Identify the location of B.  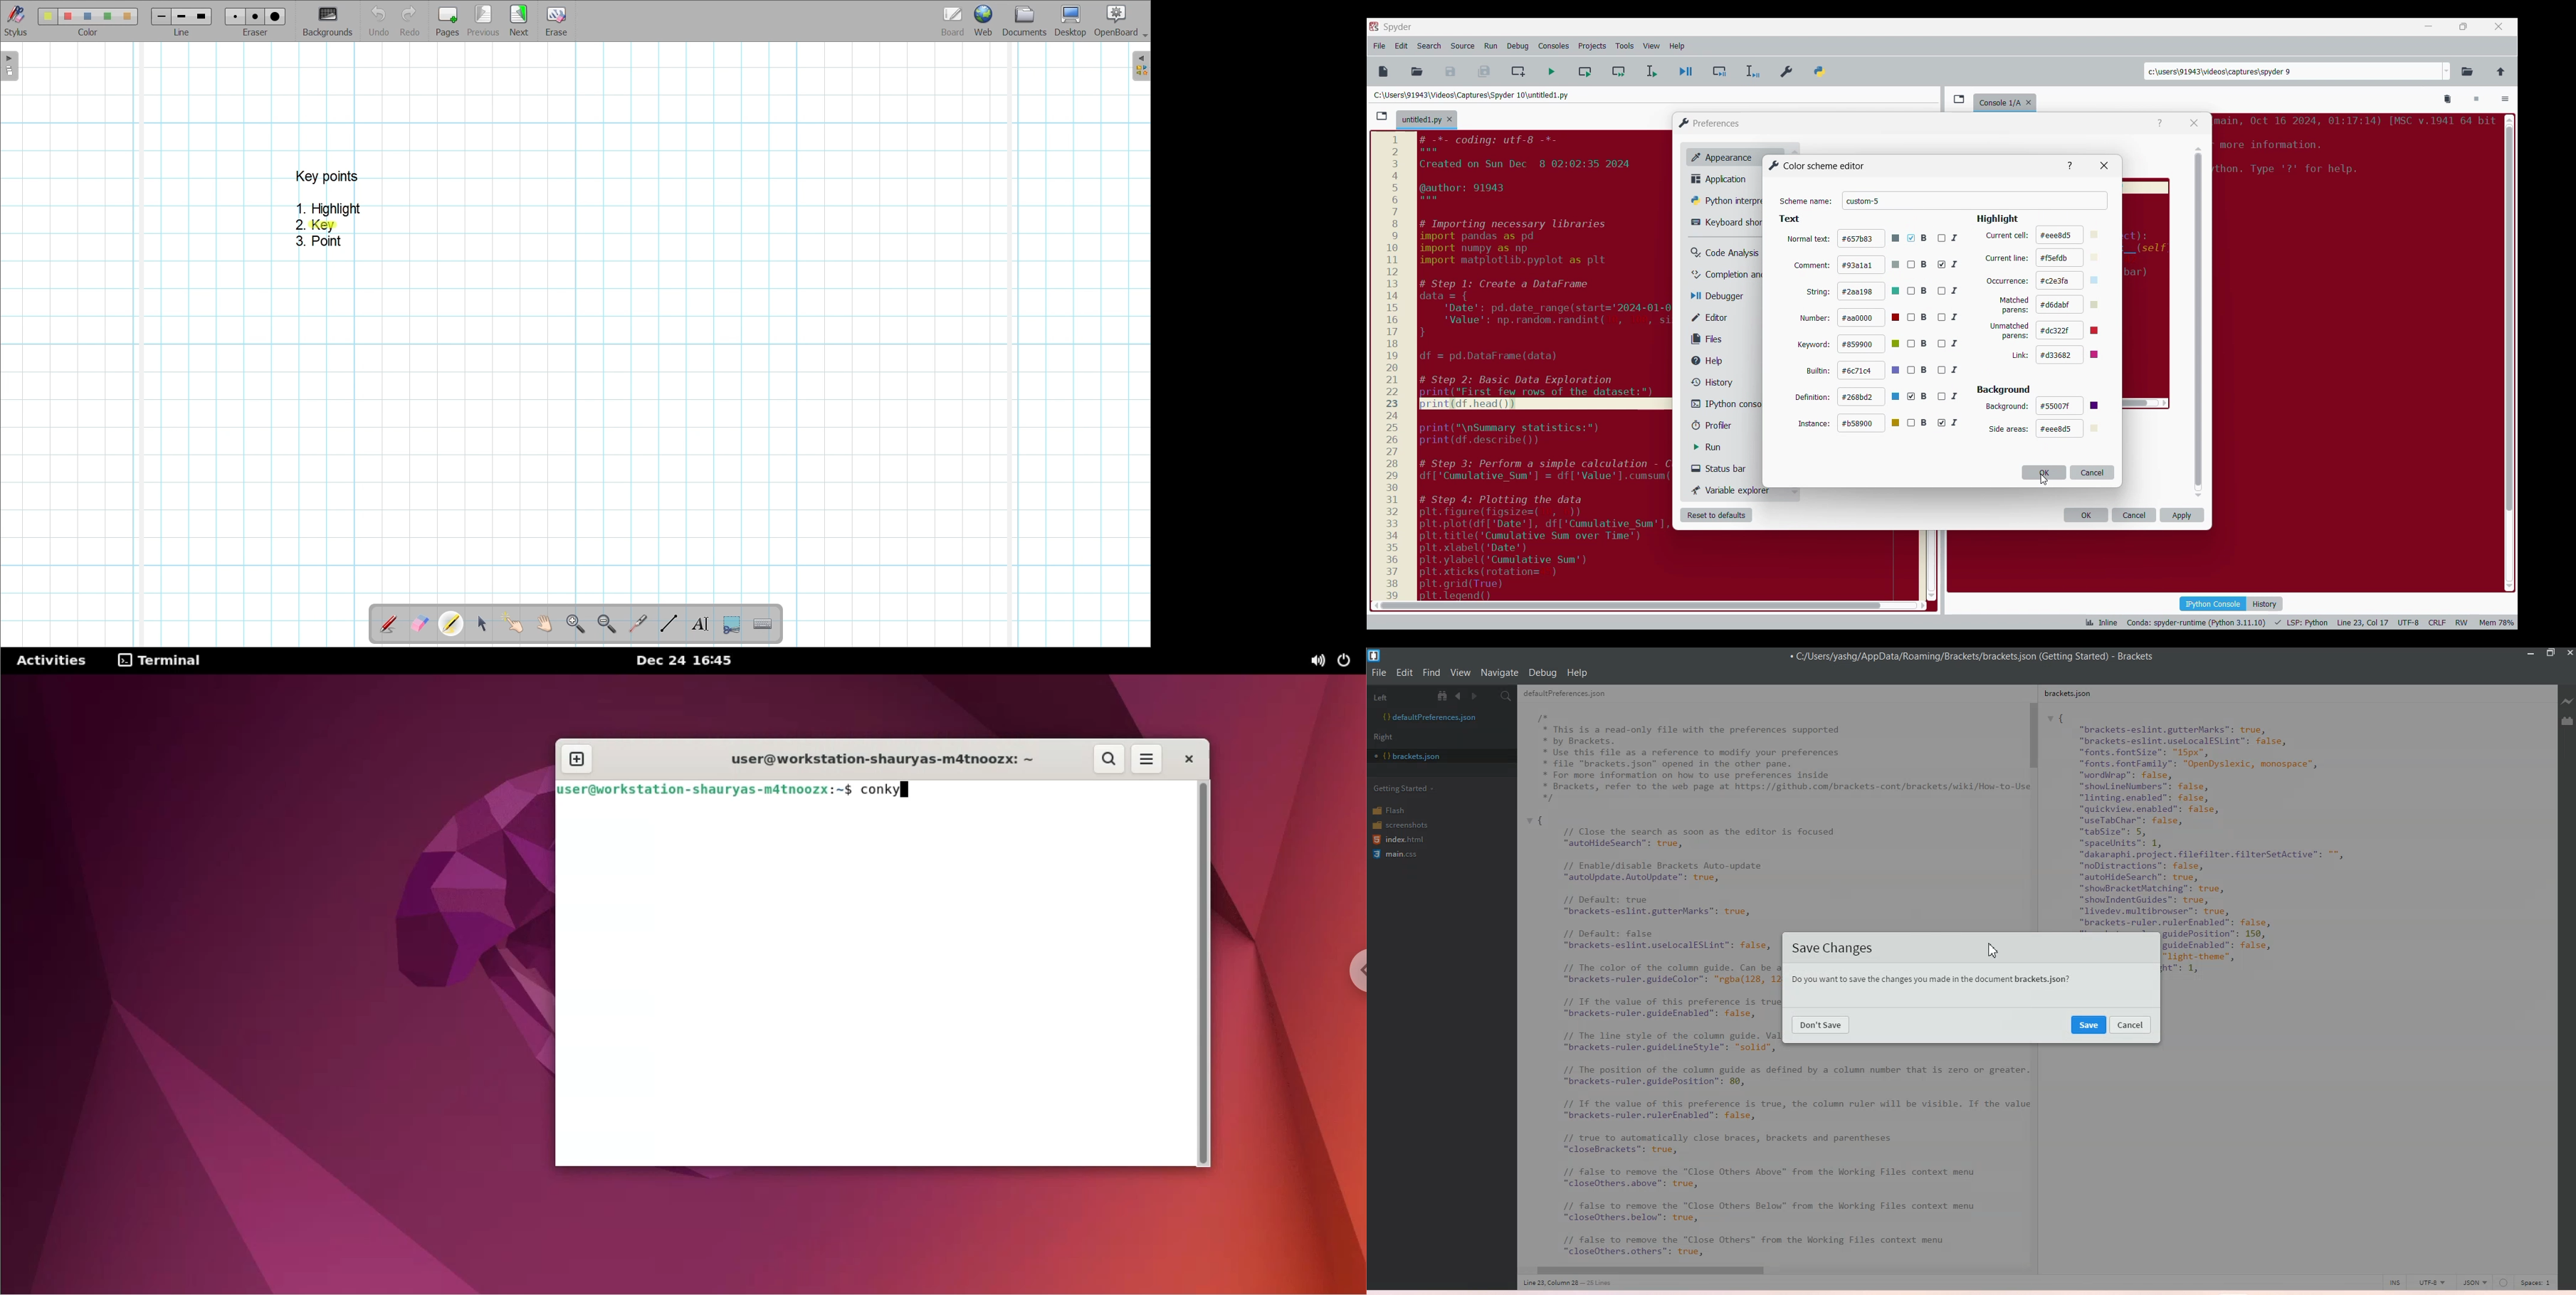
(1918, 291).